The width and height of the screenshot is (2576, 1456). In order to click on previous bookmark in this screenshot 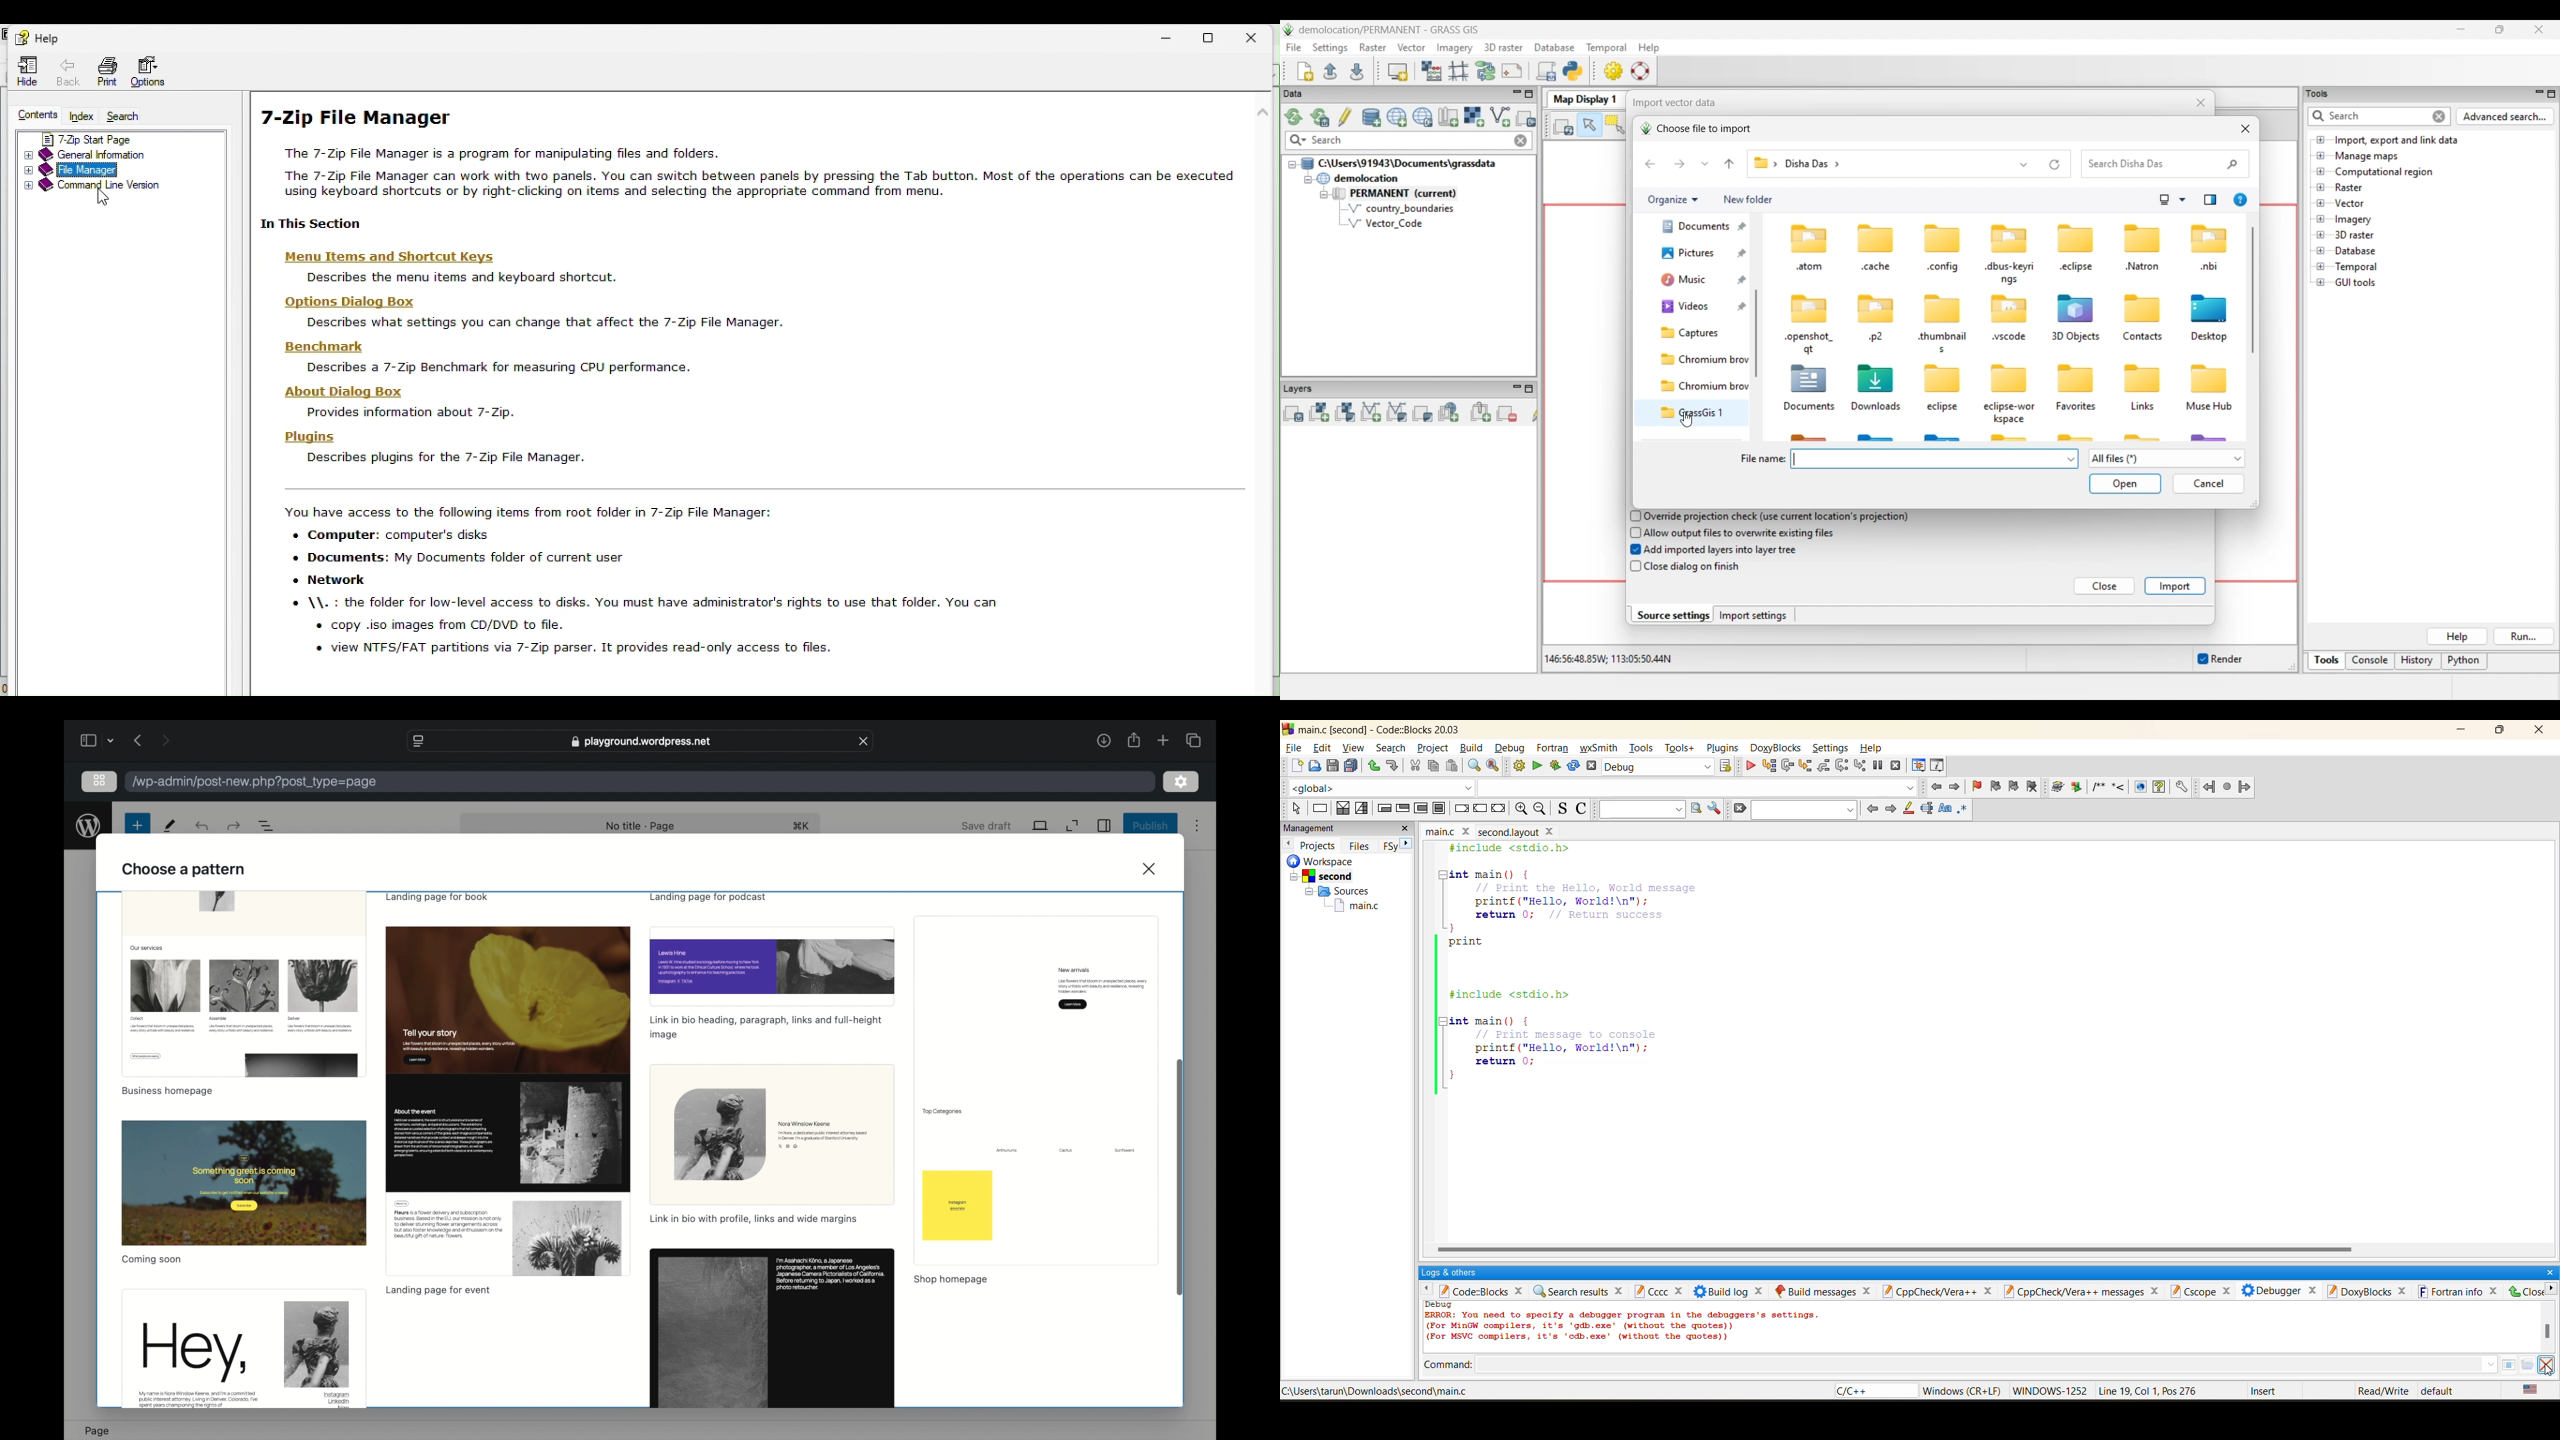, I will do `click(1997, 785)`.